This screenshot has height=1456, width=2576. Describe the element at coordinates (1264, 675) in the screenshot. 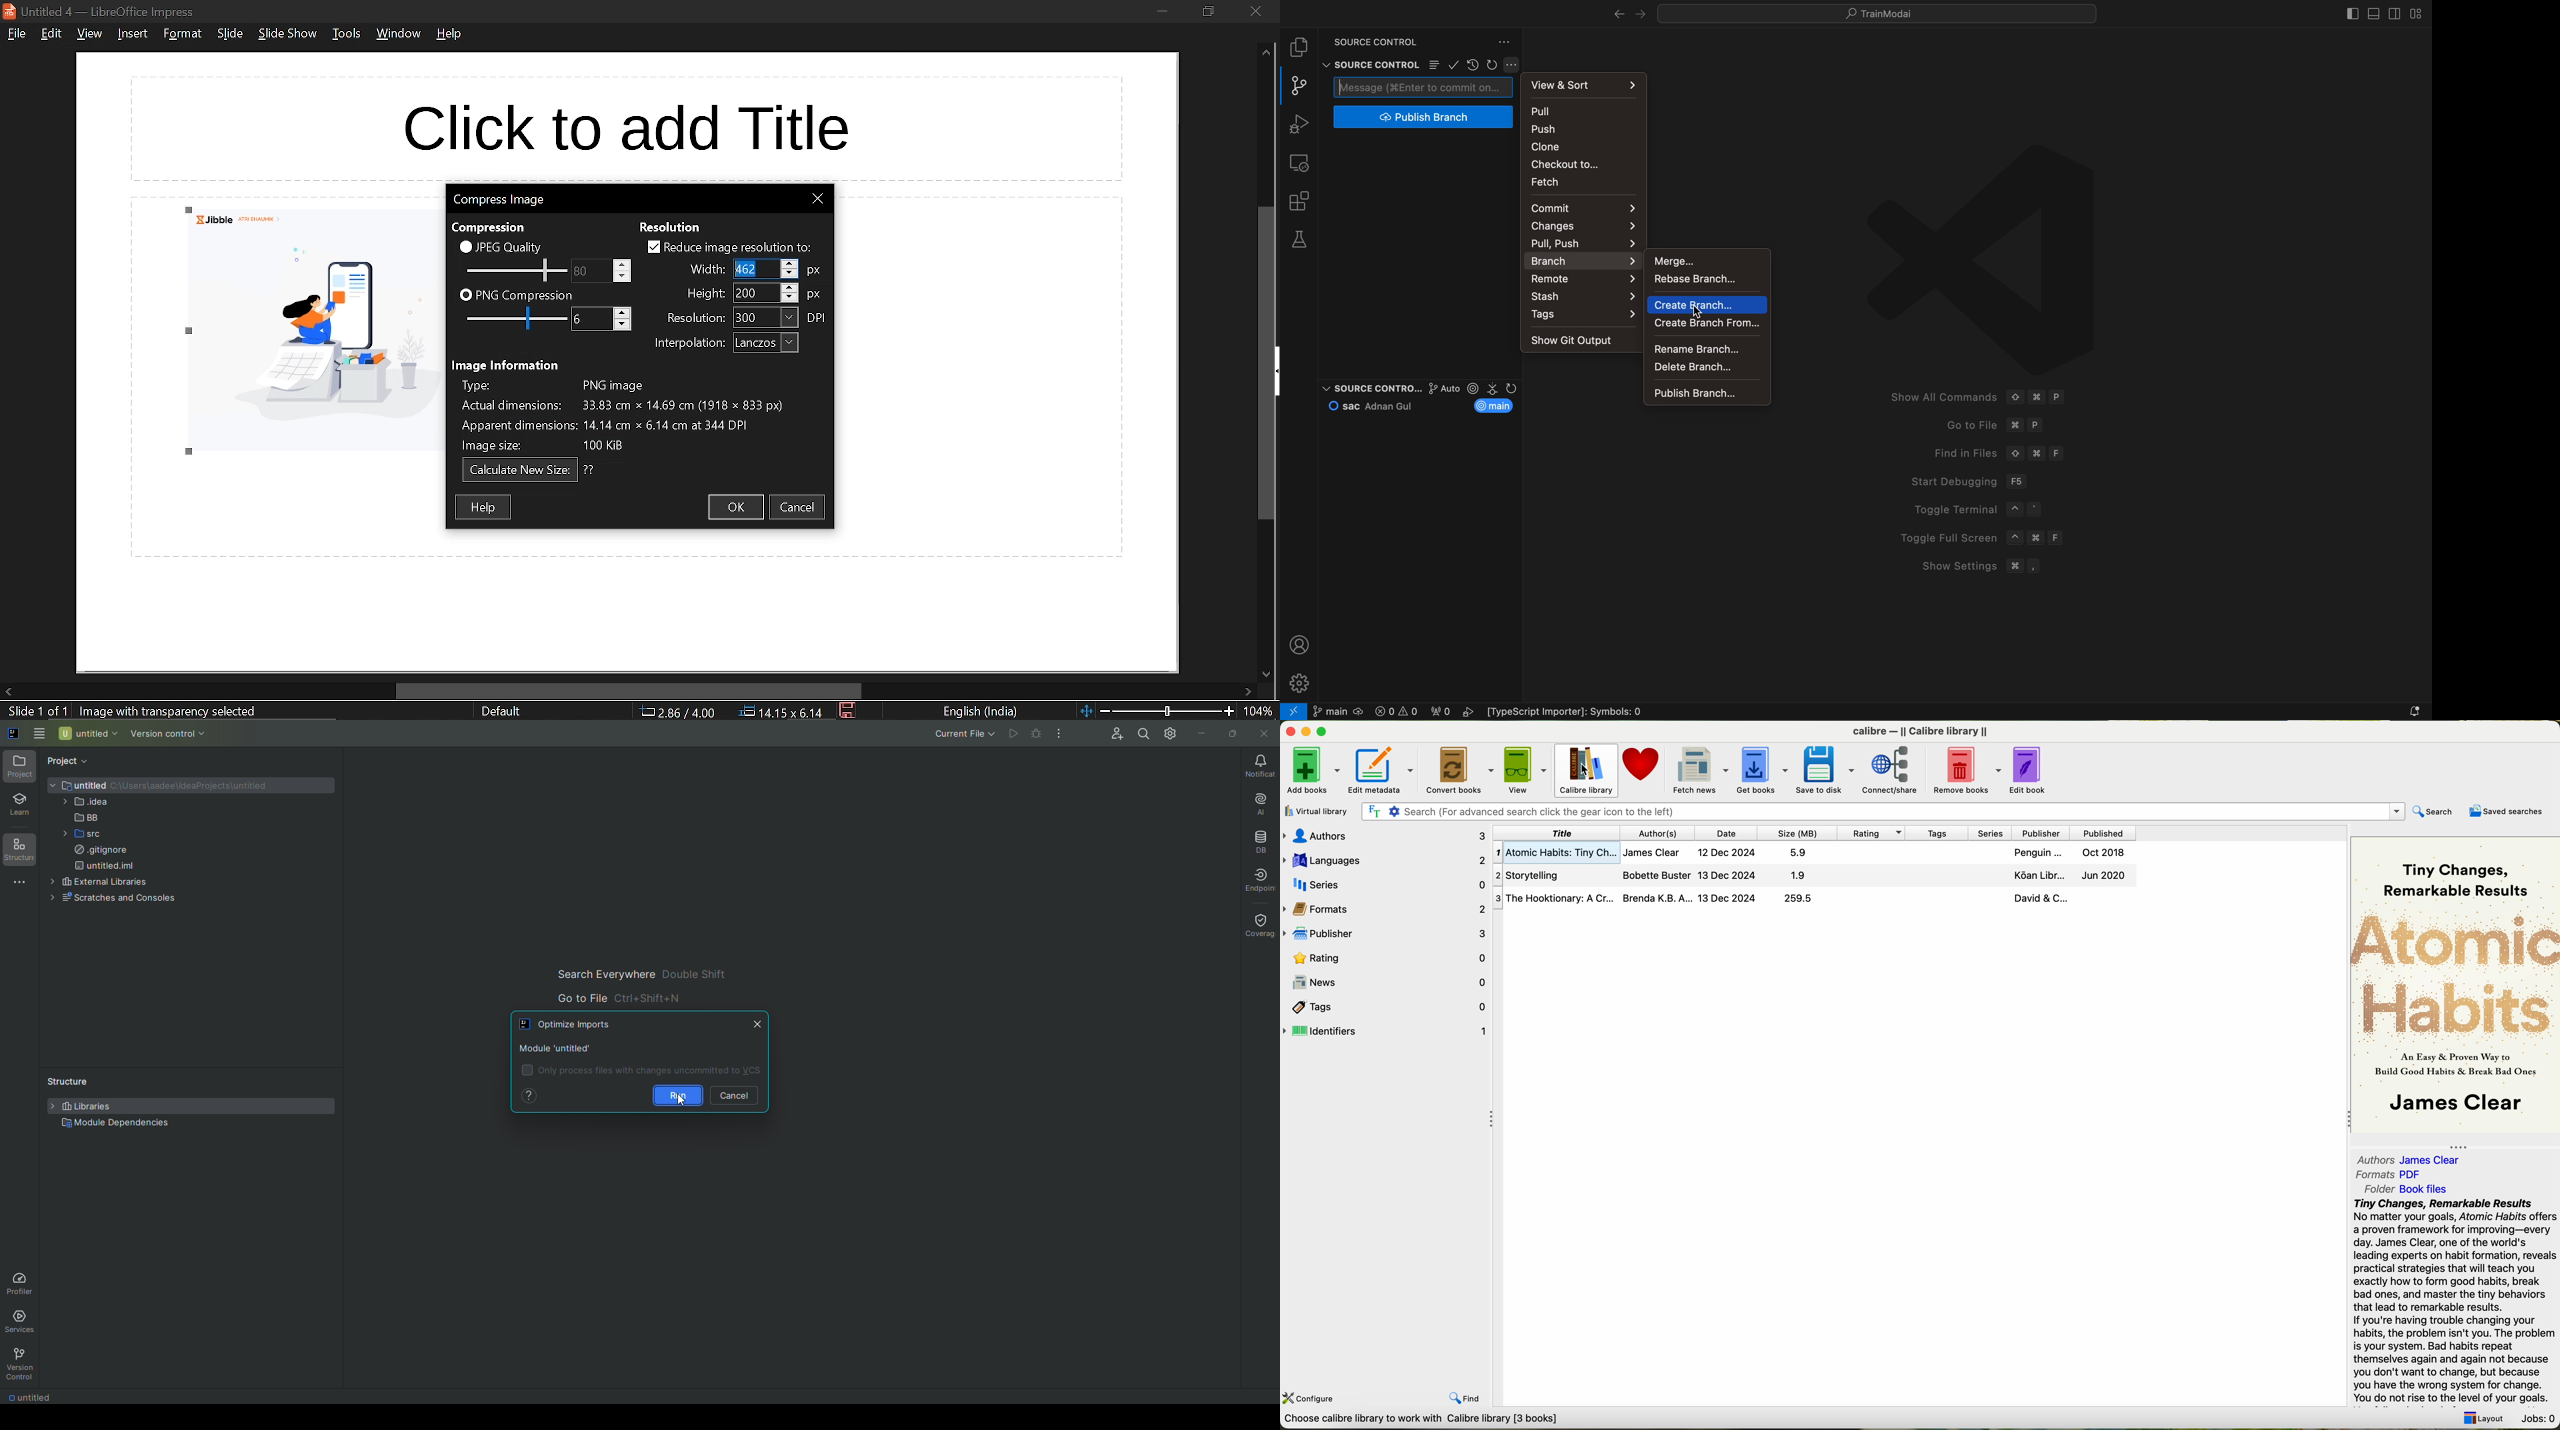

I see `move down` at that location.